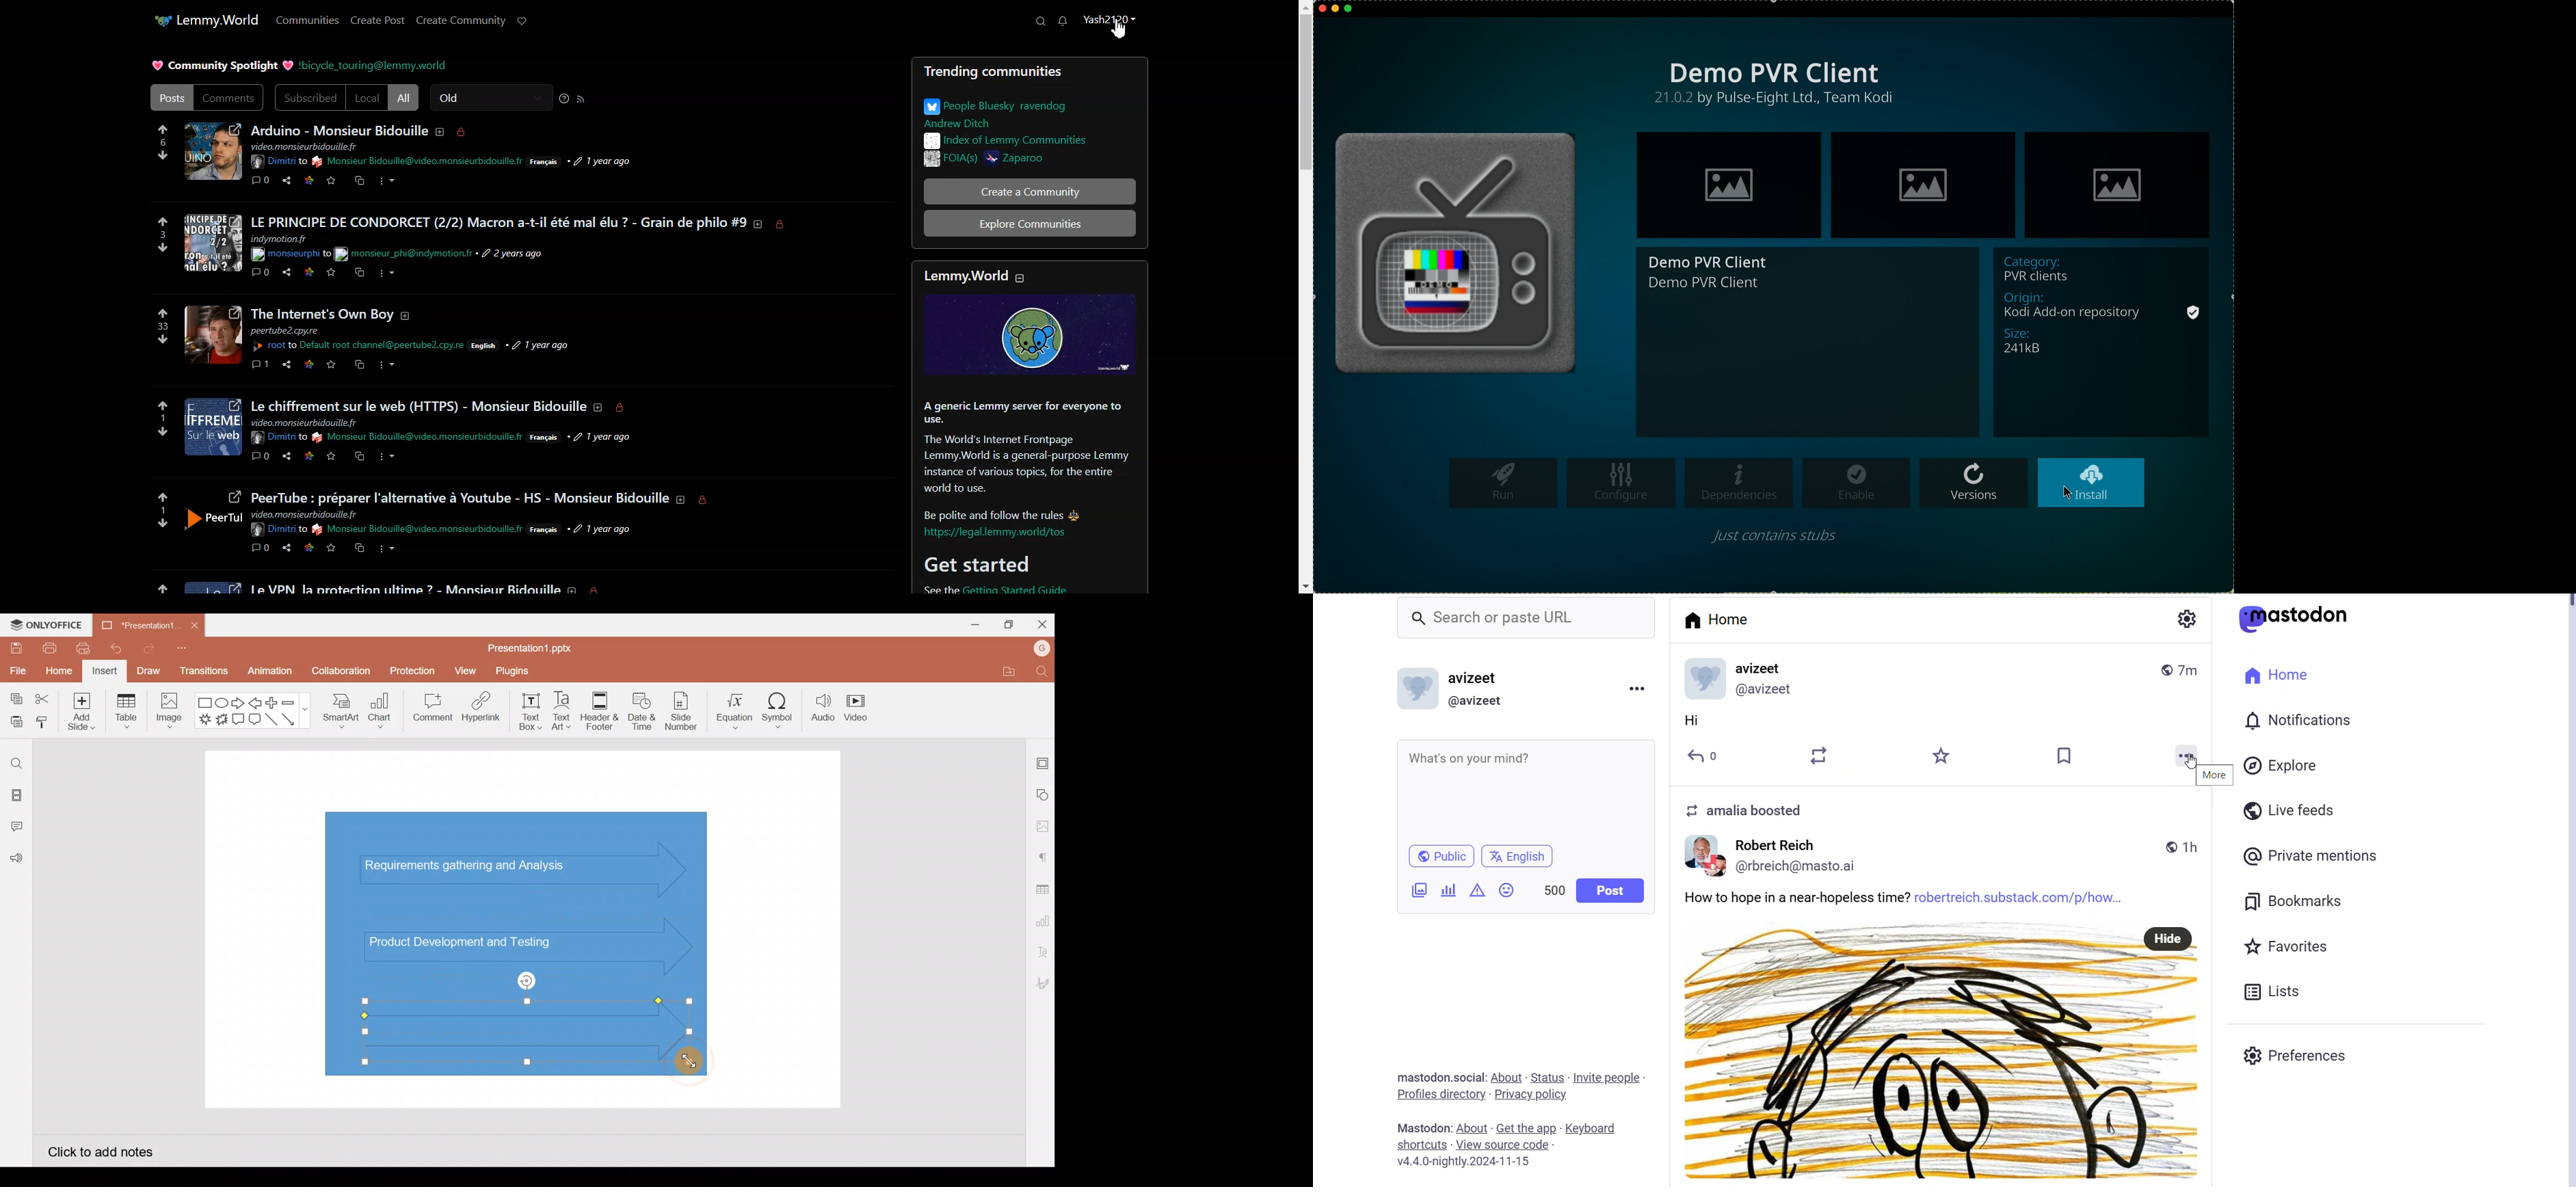  I want to click on text, so click(404, 255).